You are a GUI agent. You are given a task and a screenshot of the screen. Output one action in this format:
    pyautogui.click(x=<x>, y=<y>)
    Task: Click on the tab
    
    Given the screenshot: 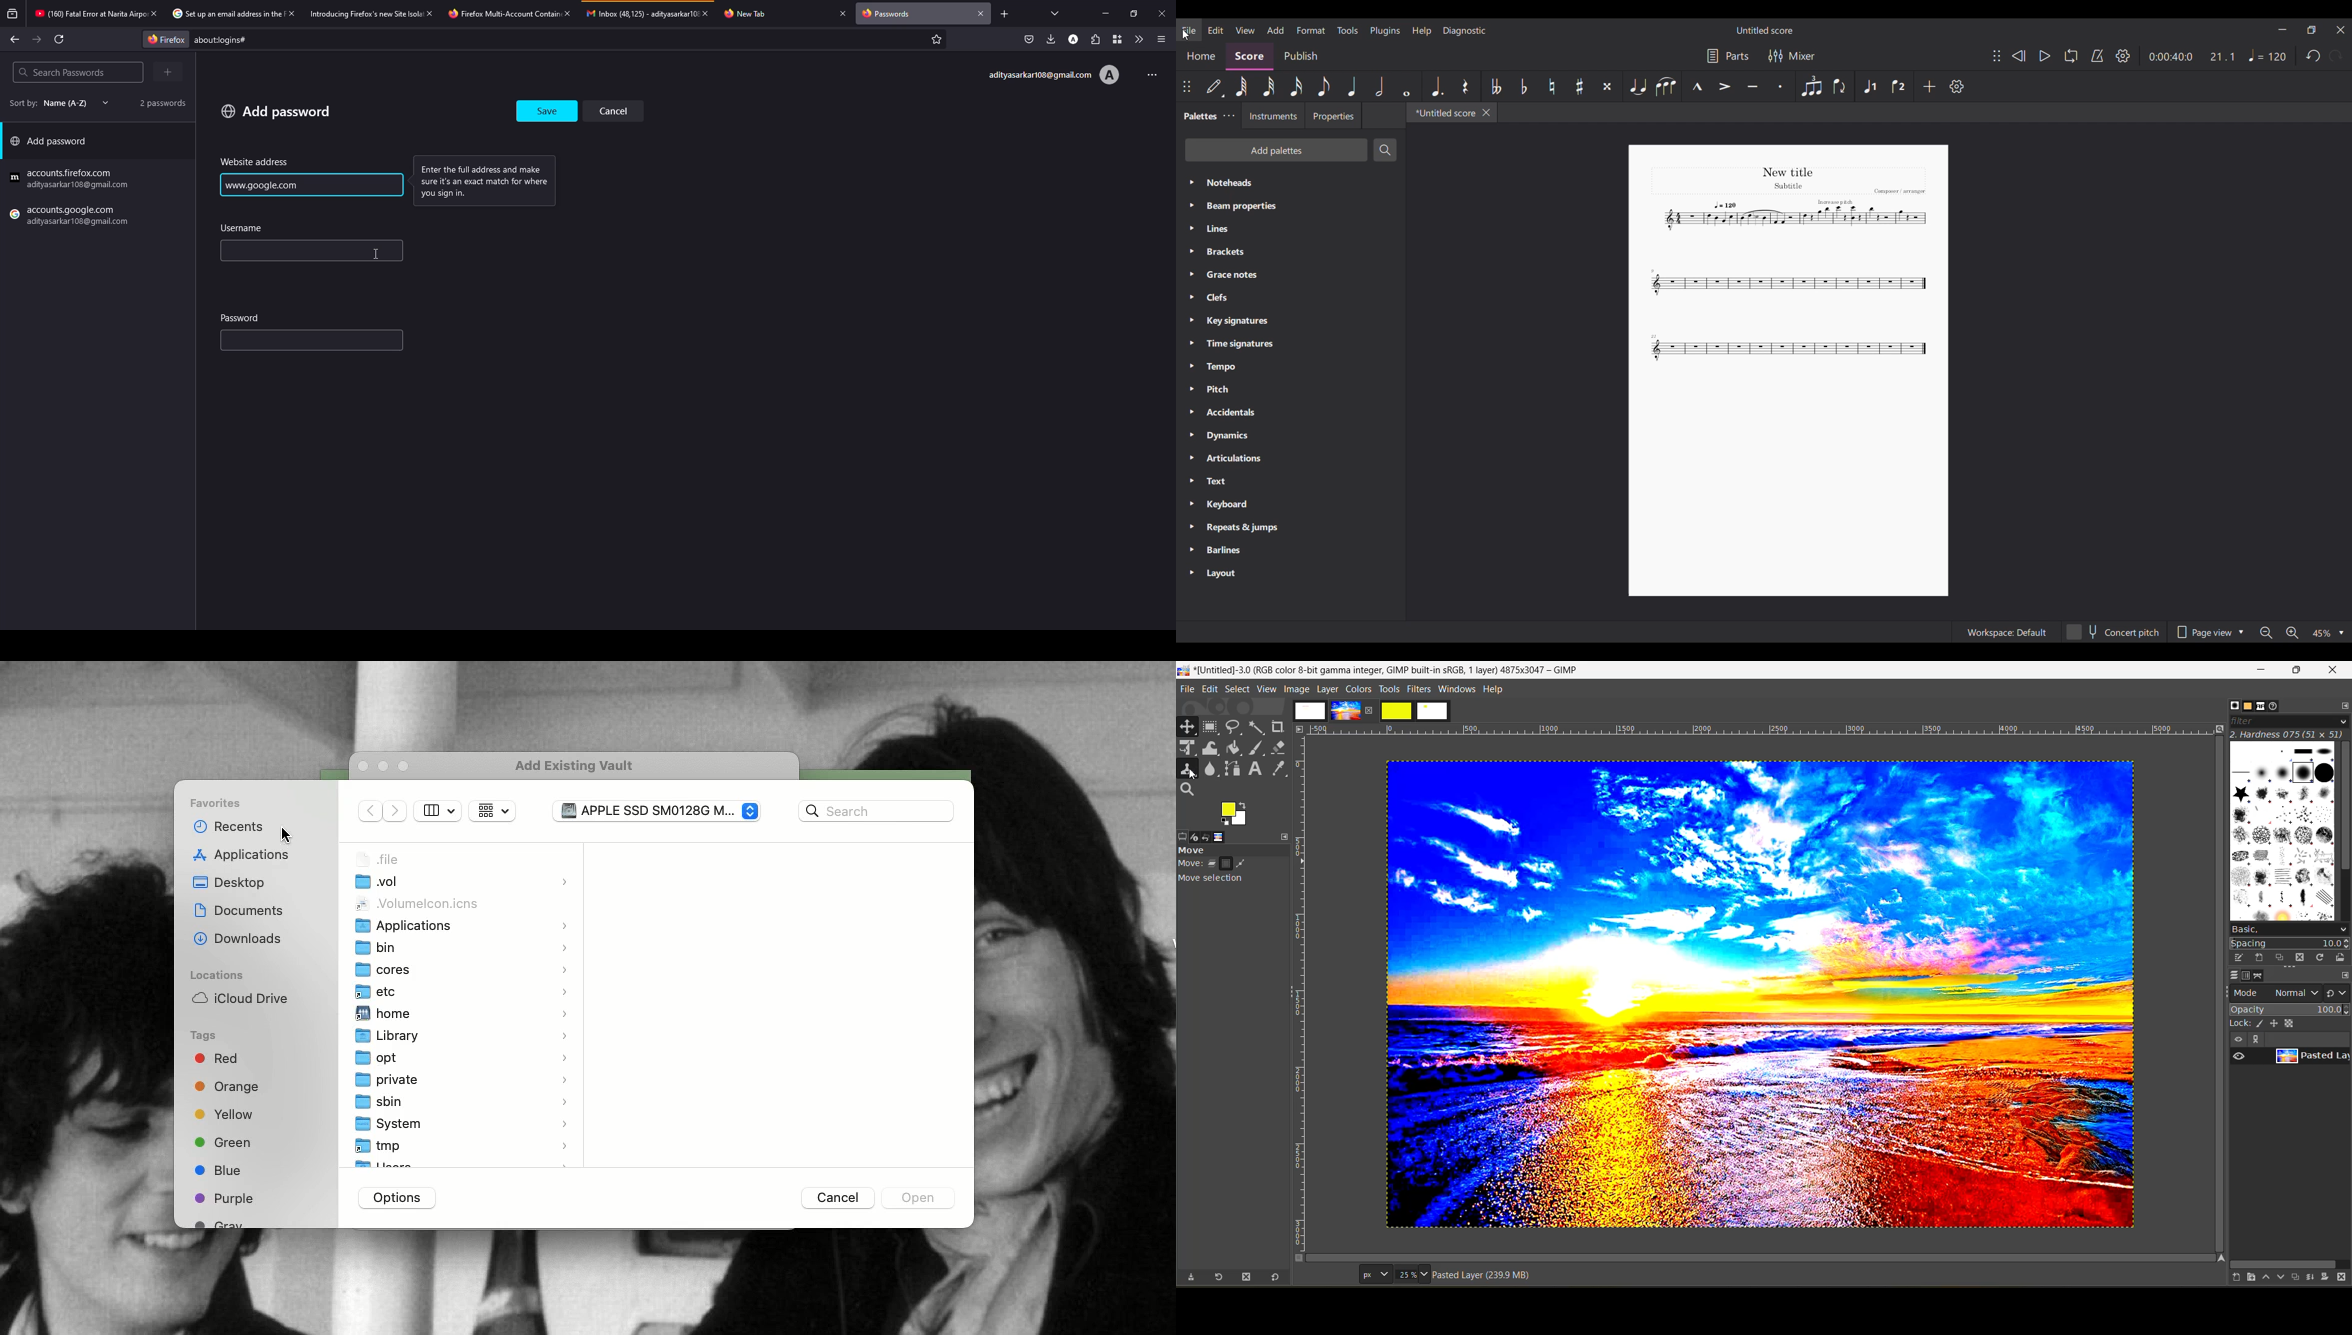 What is the action you would take?
    pyautogui.click(x=752, y=13)
    